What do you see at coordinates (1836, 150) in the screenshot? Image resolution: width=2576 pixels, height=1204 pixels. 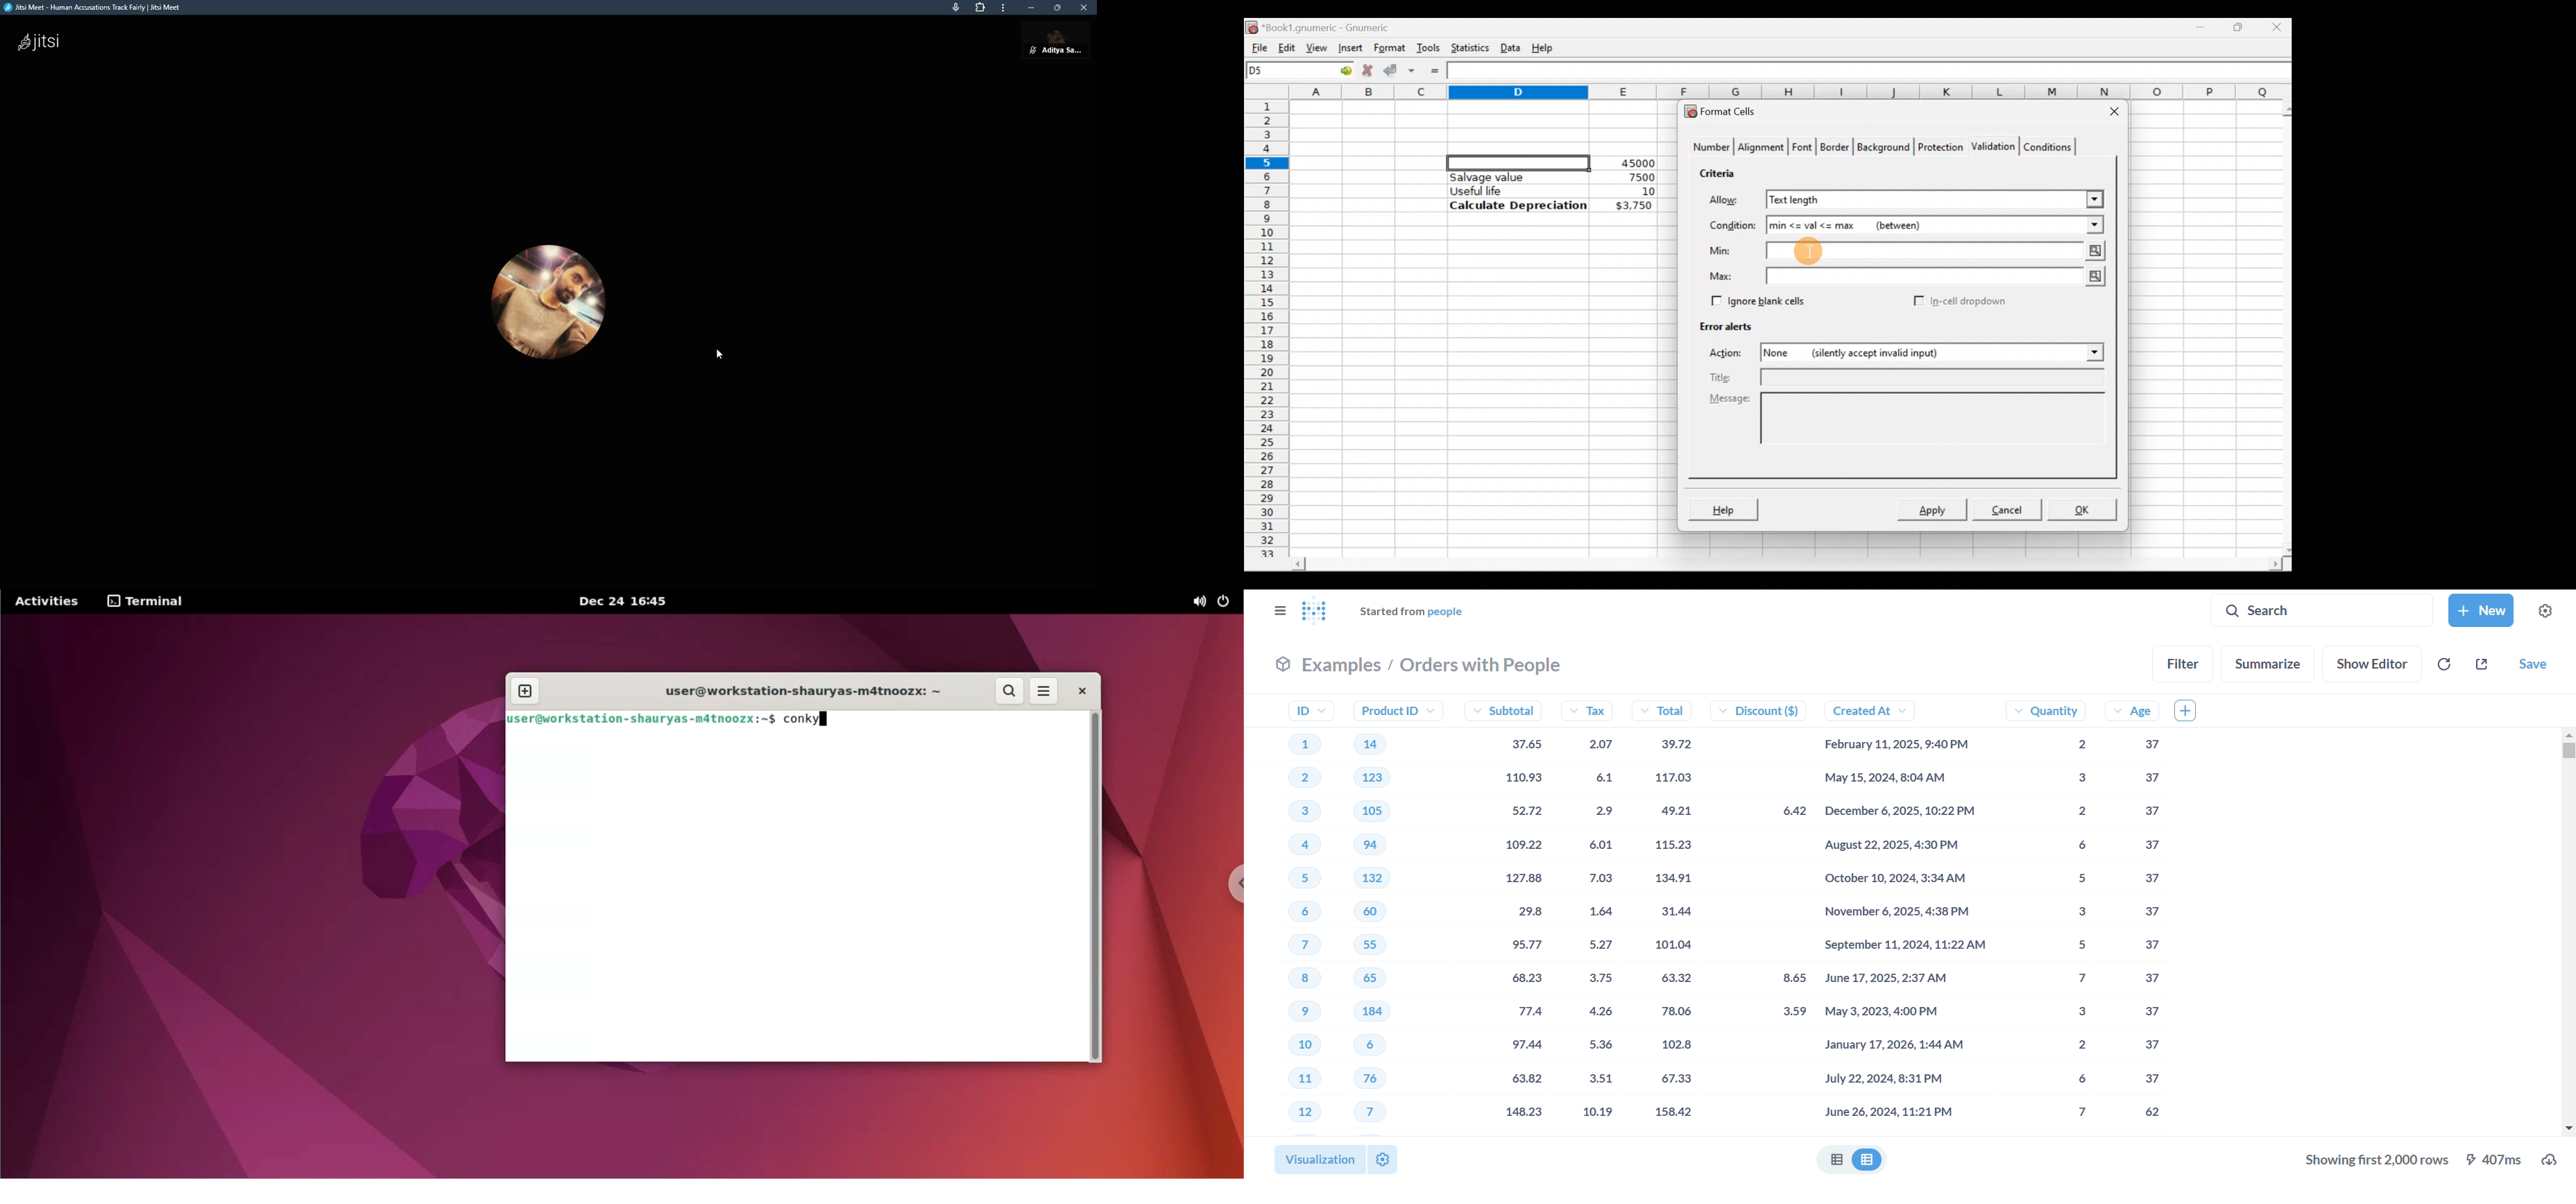 I see `Border` at bounding box center [1836, 150].